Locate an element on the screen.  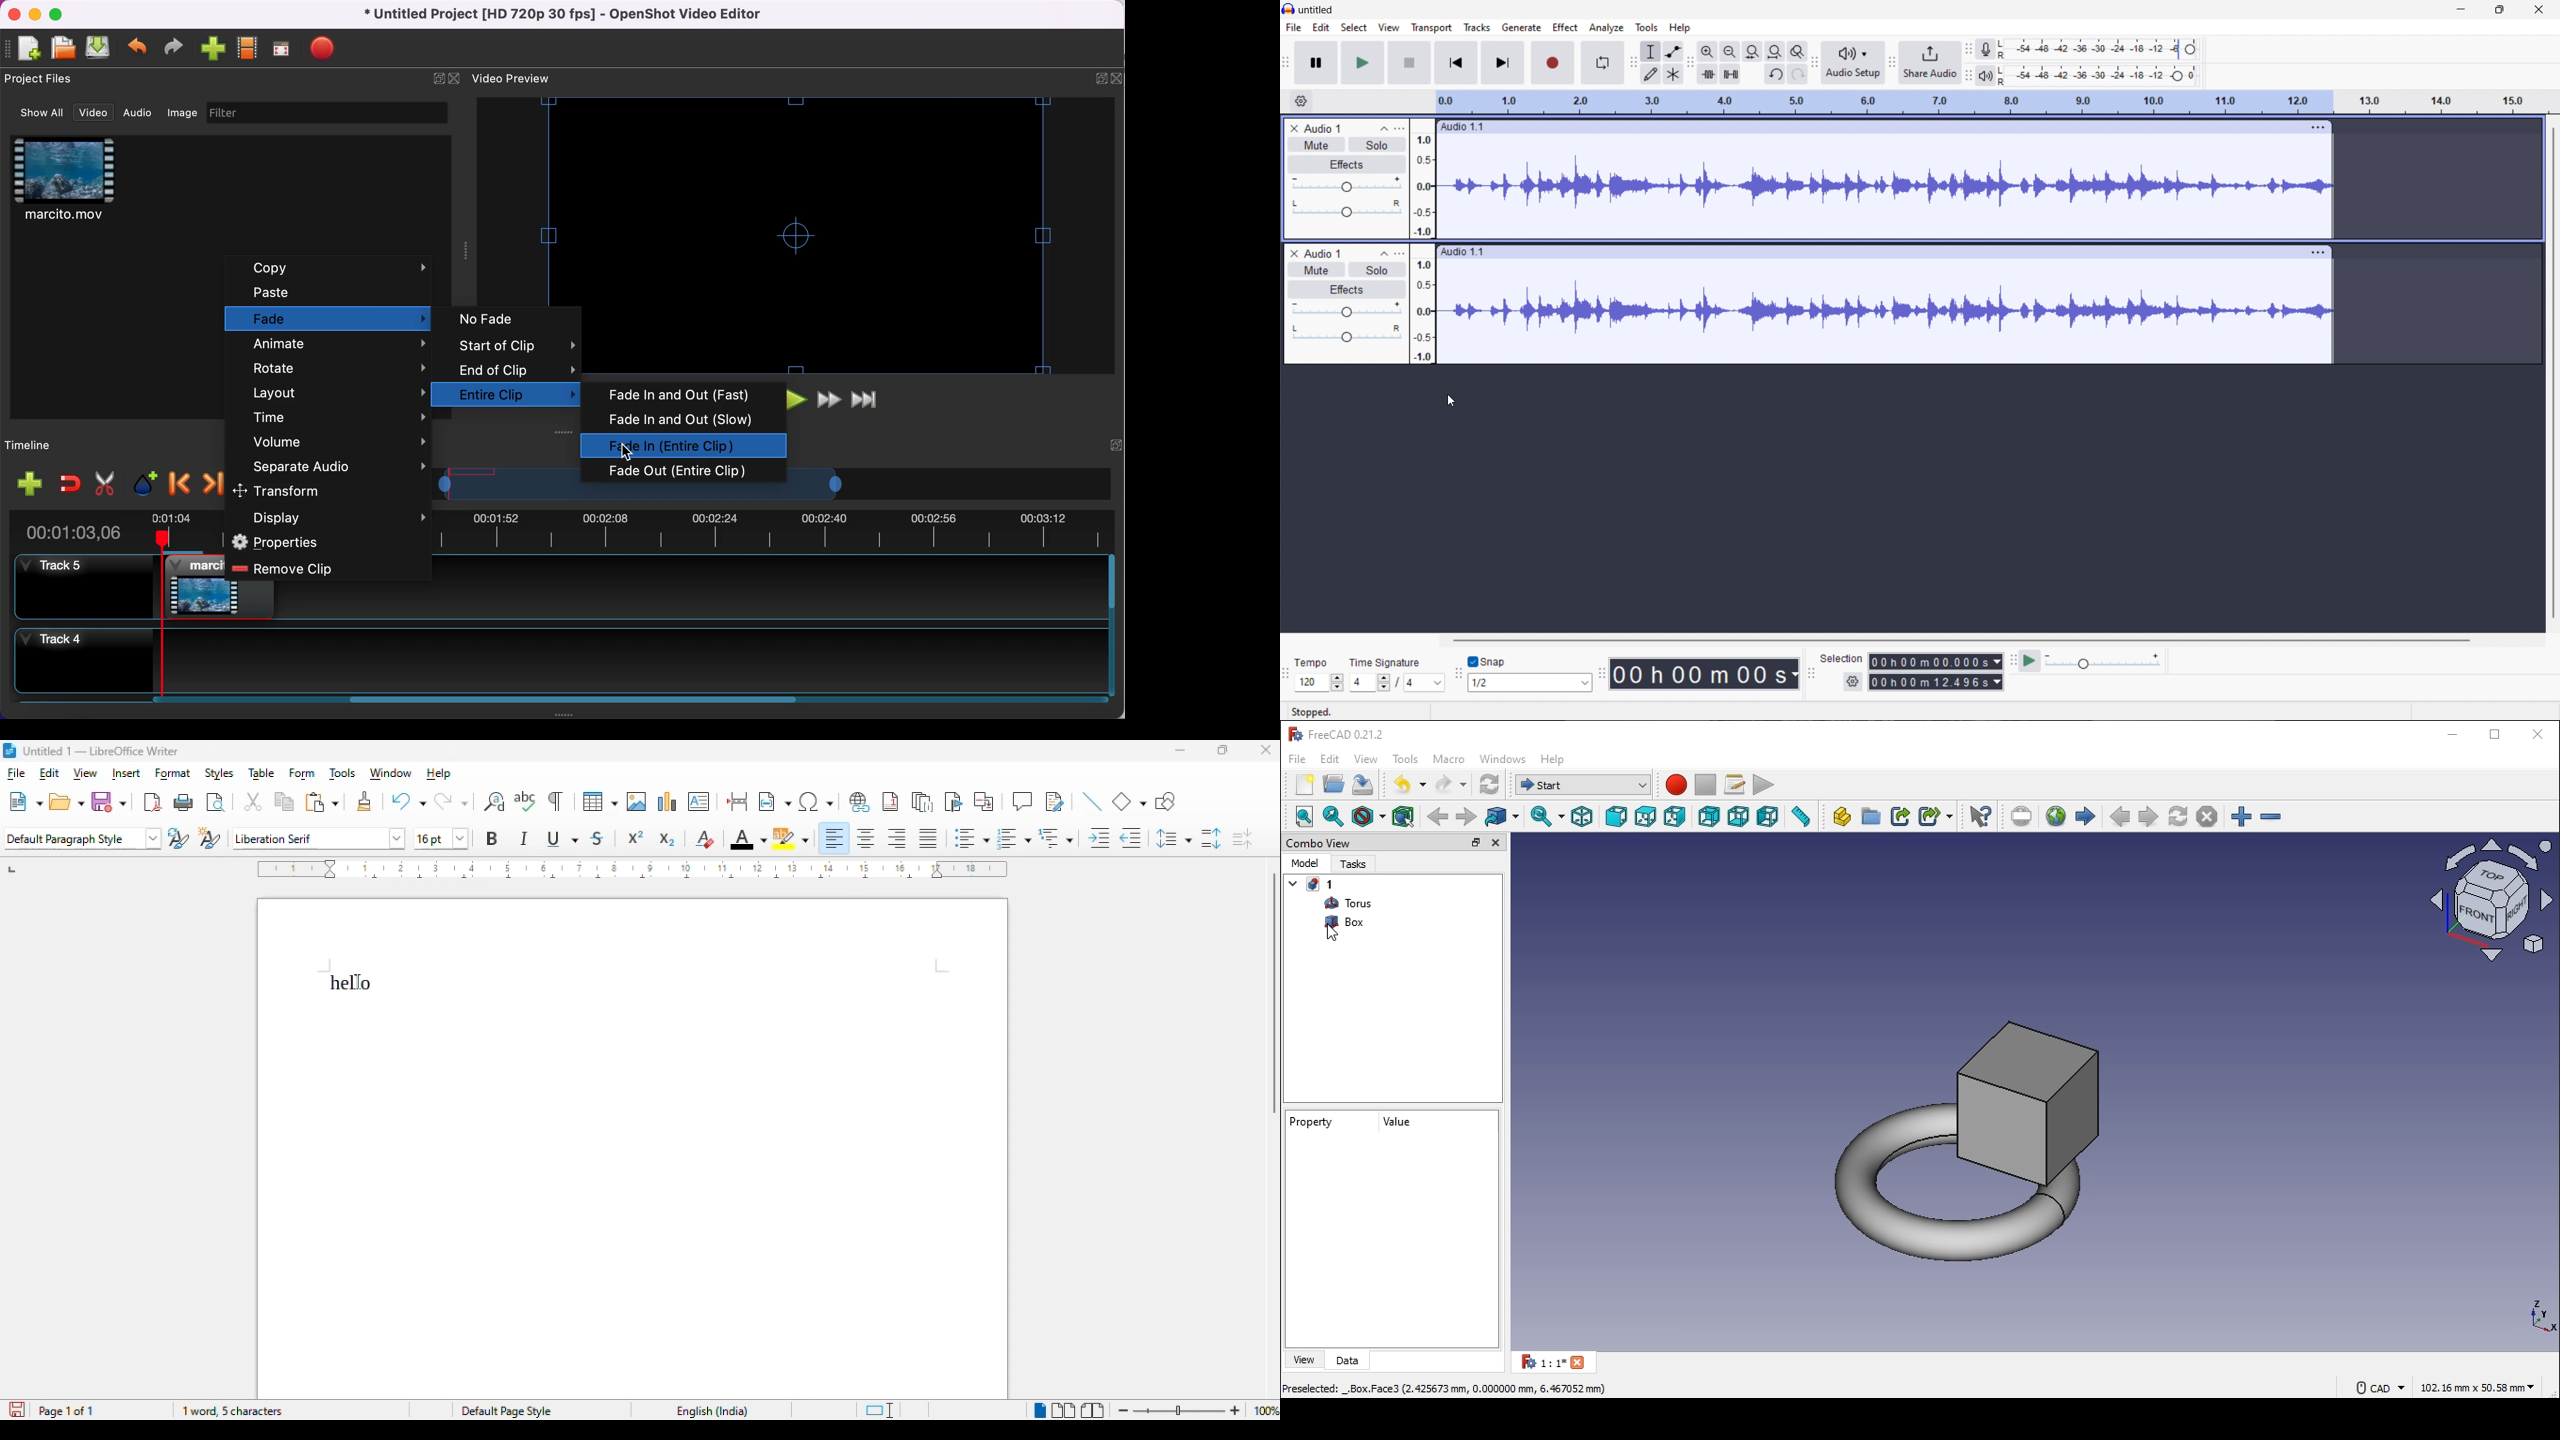
zoom in is located at coordinates (2241, 817).